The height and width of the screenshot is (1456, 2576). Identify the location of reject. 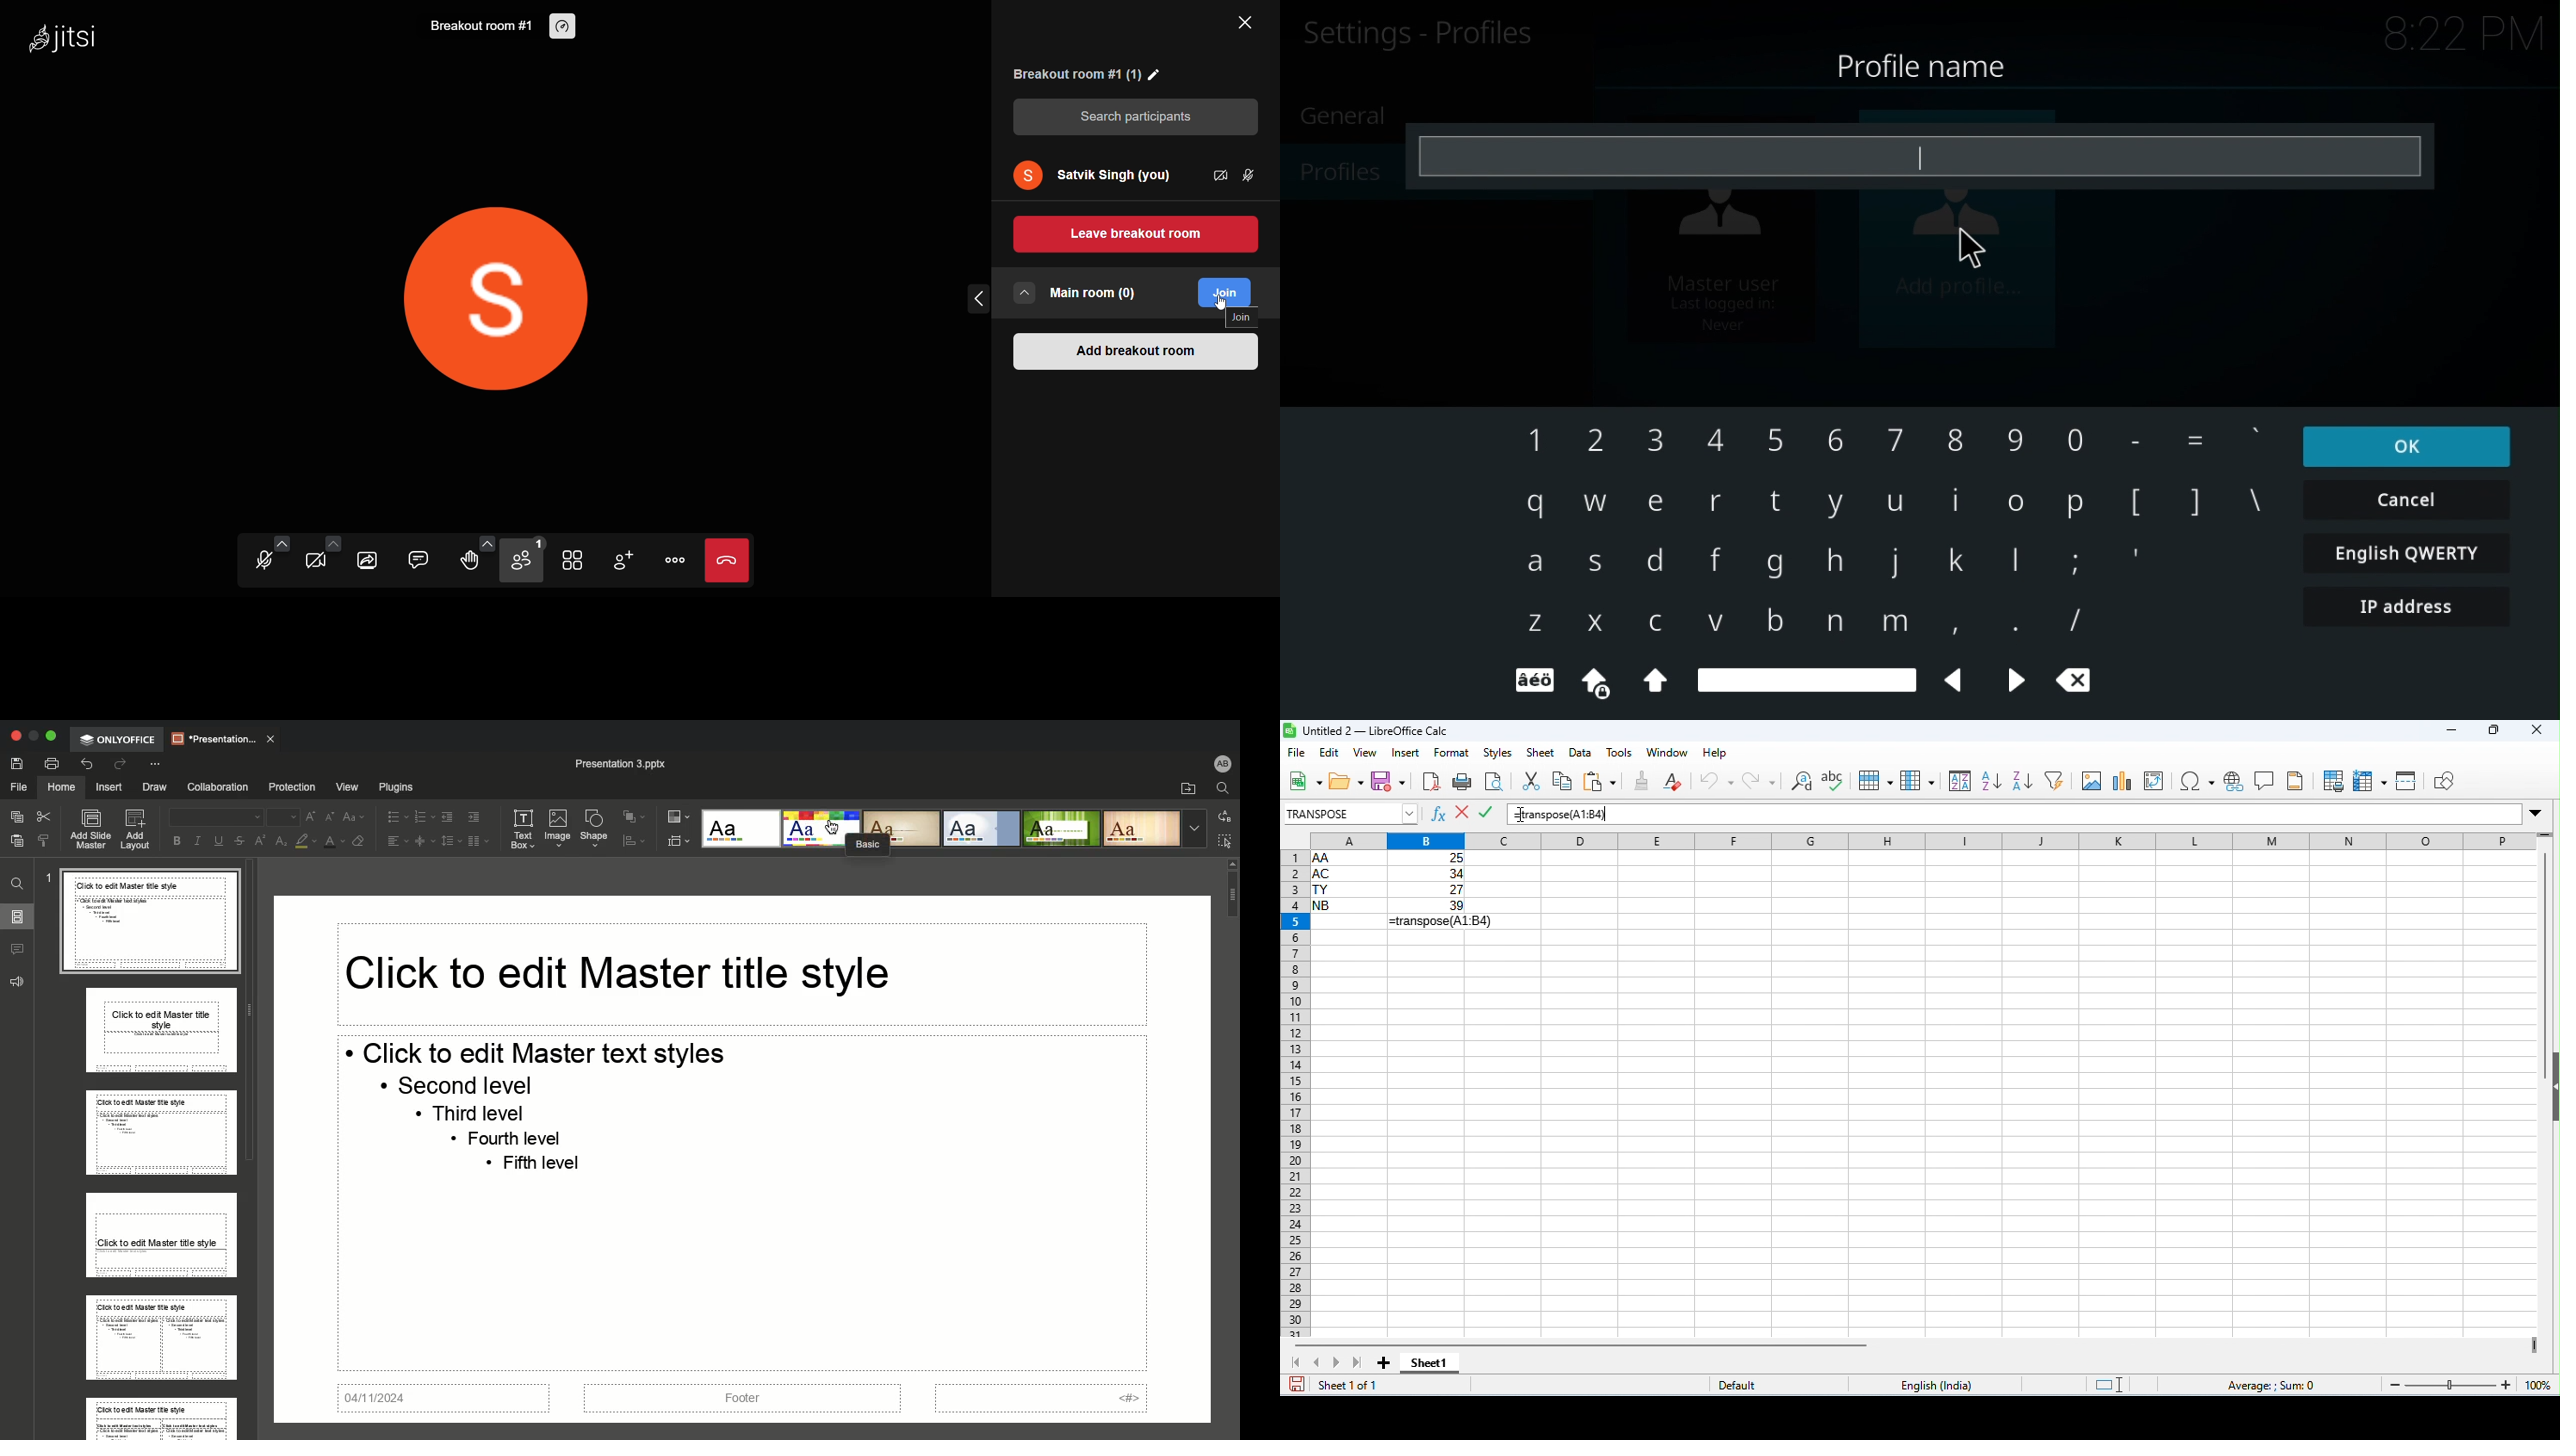
(1463, 811).